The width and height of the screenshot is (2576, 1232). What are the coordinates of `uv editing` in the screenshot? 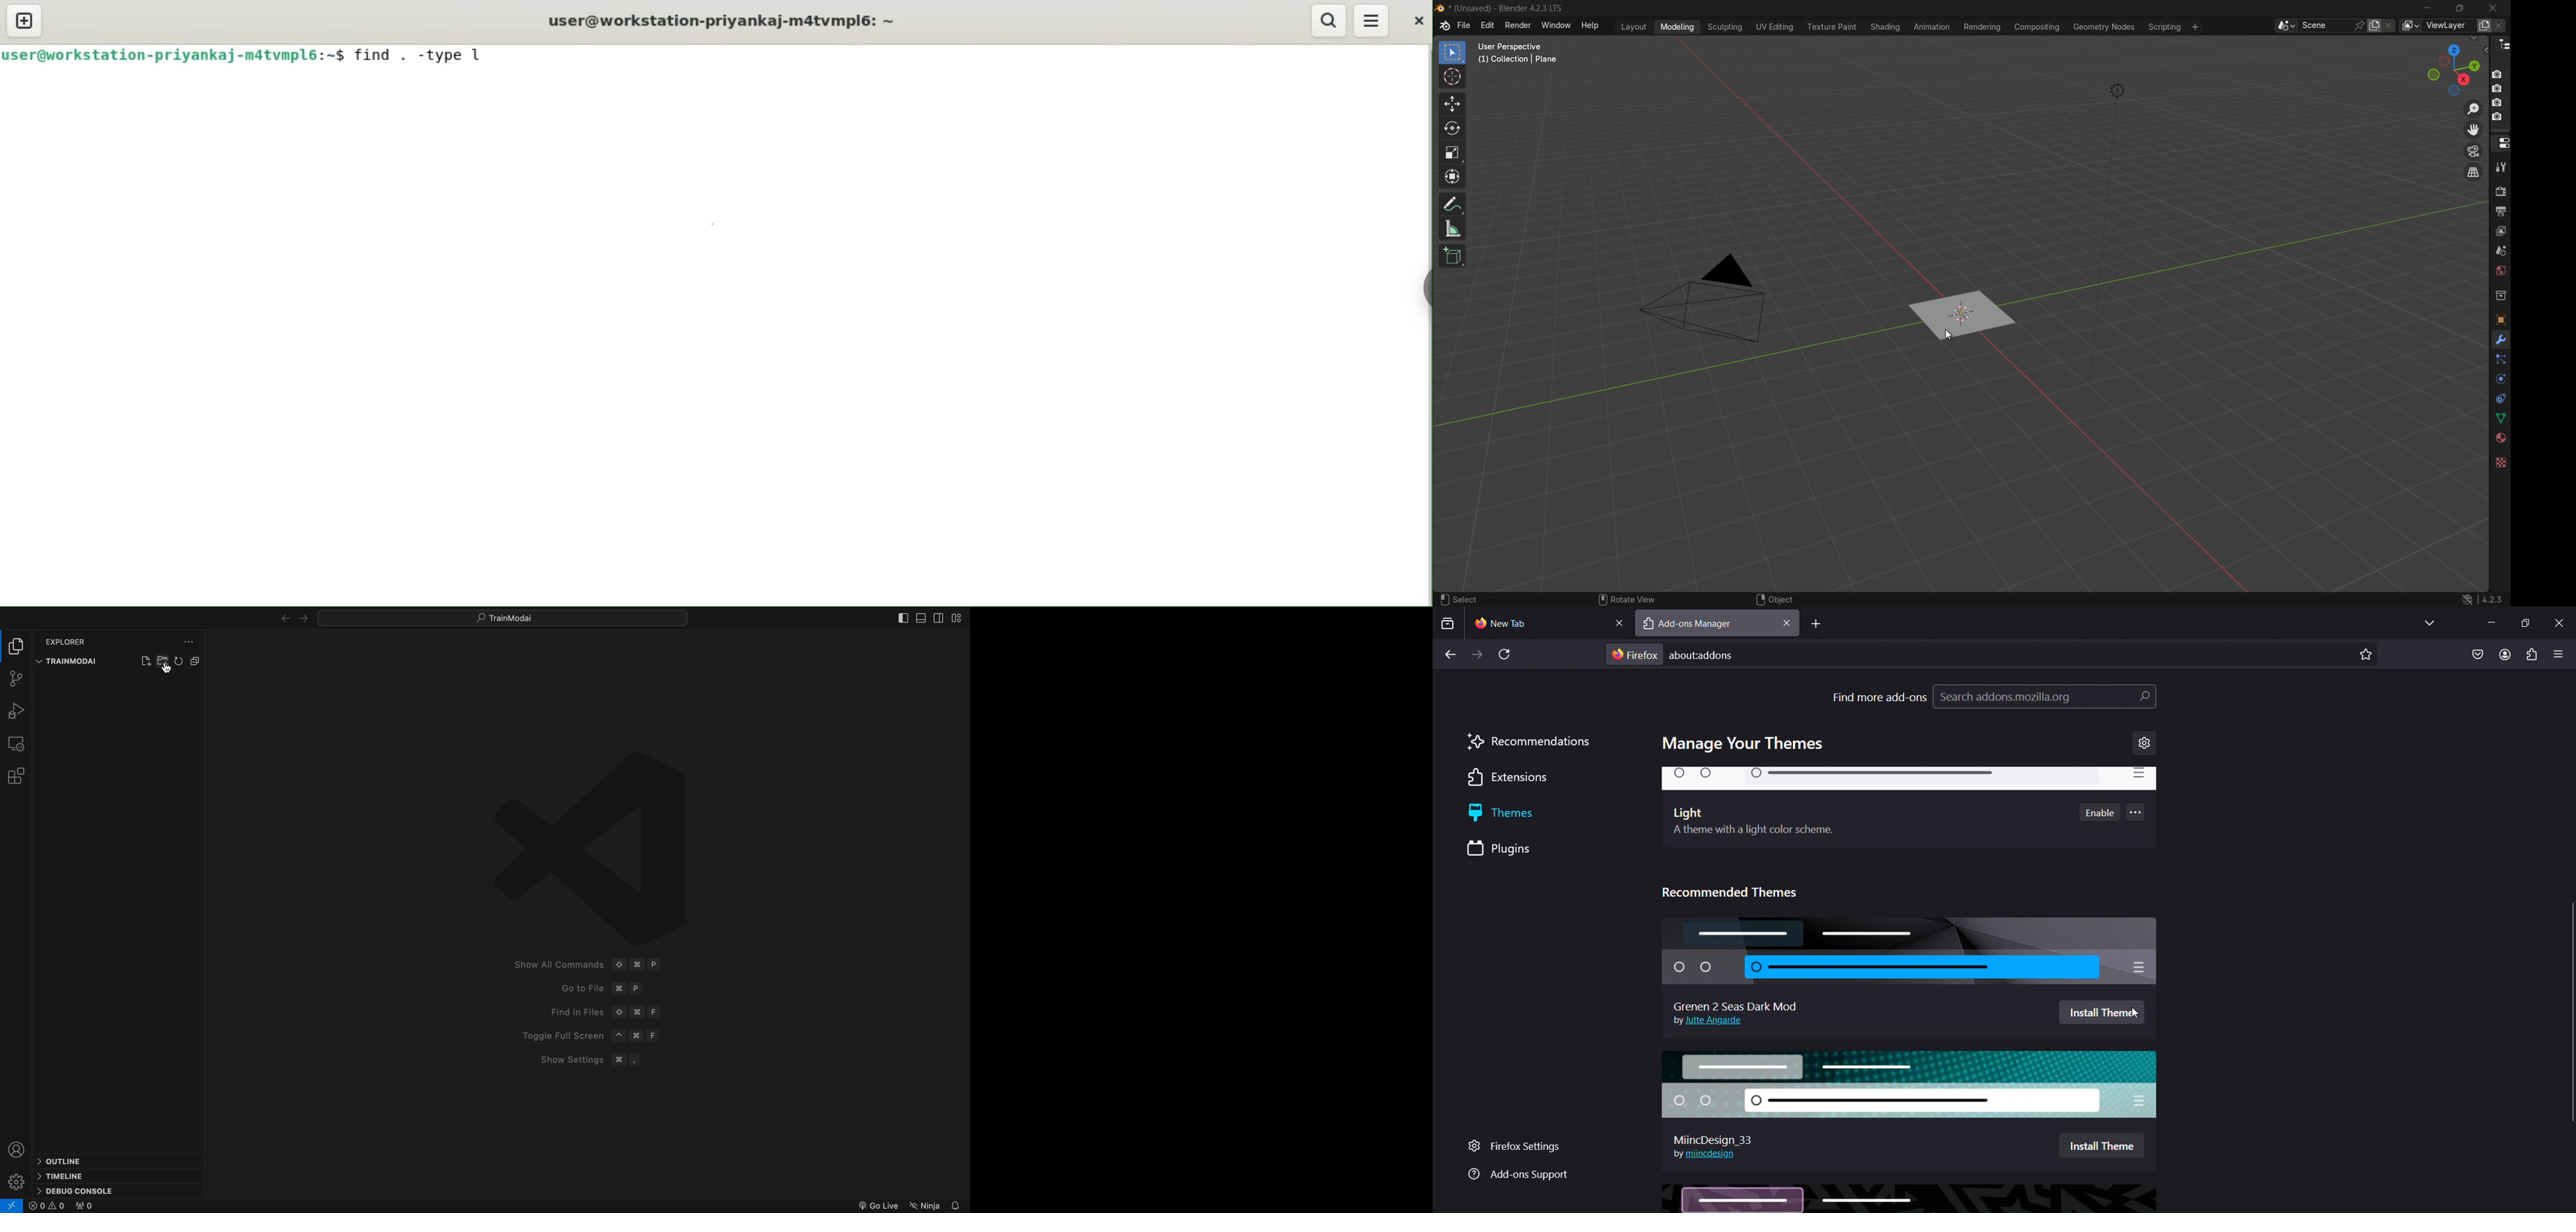 It's located at (1775, 28).